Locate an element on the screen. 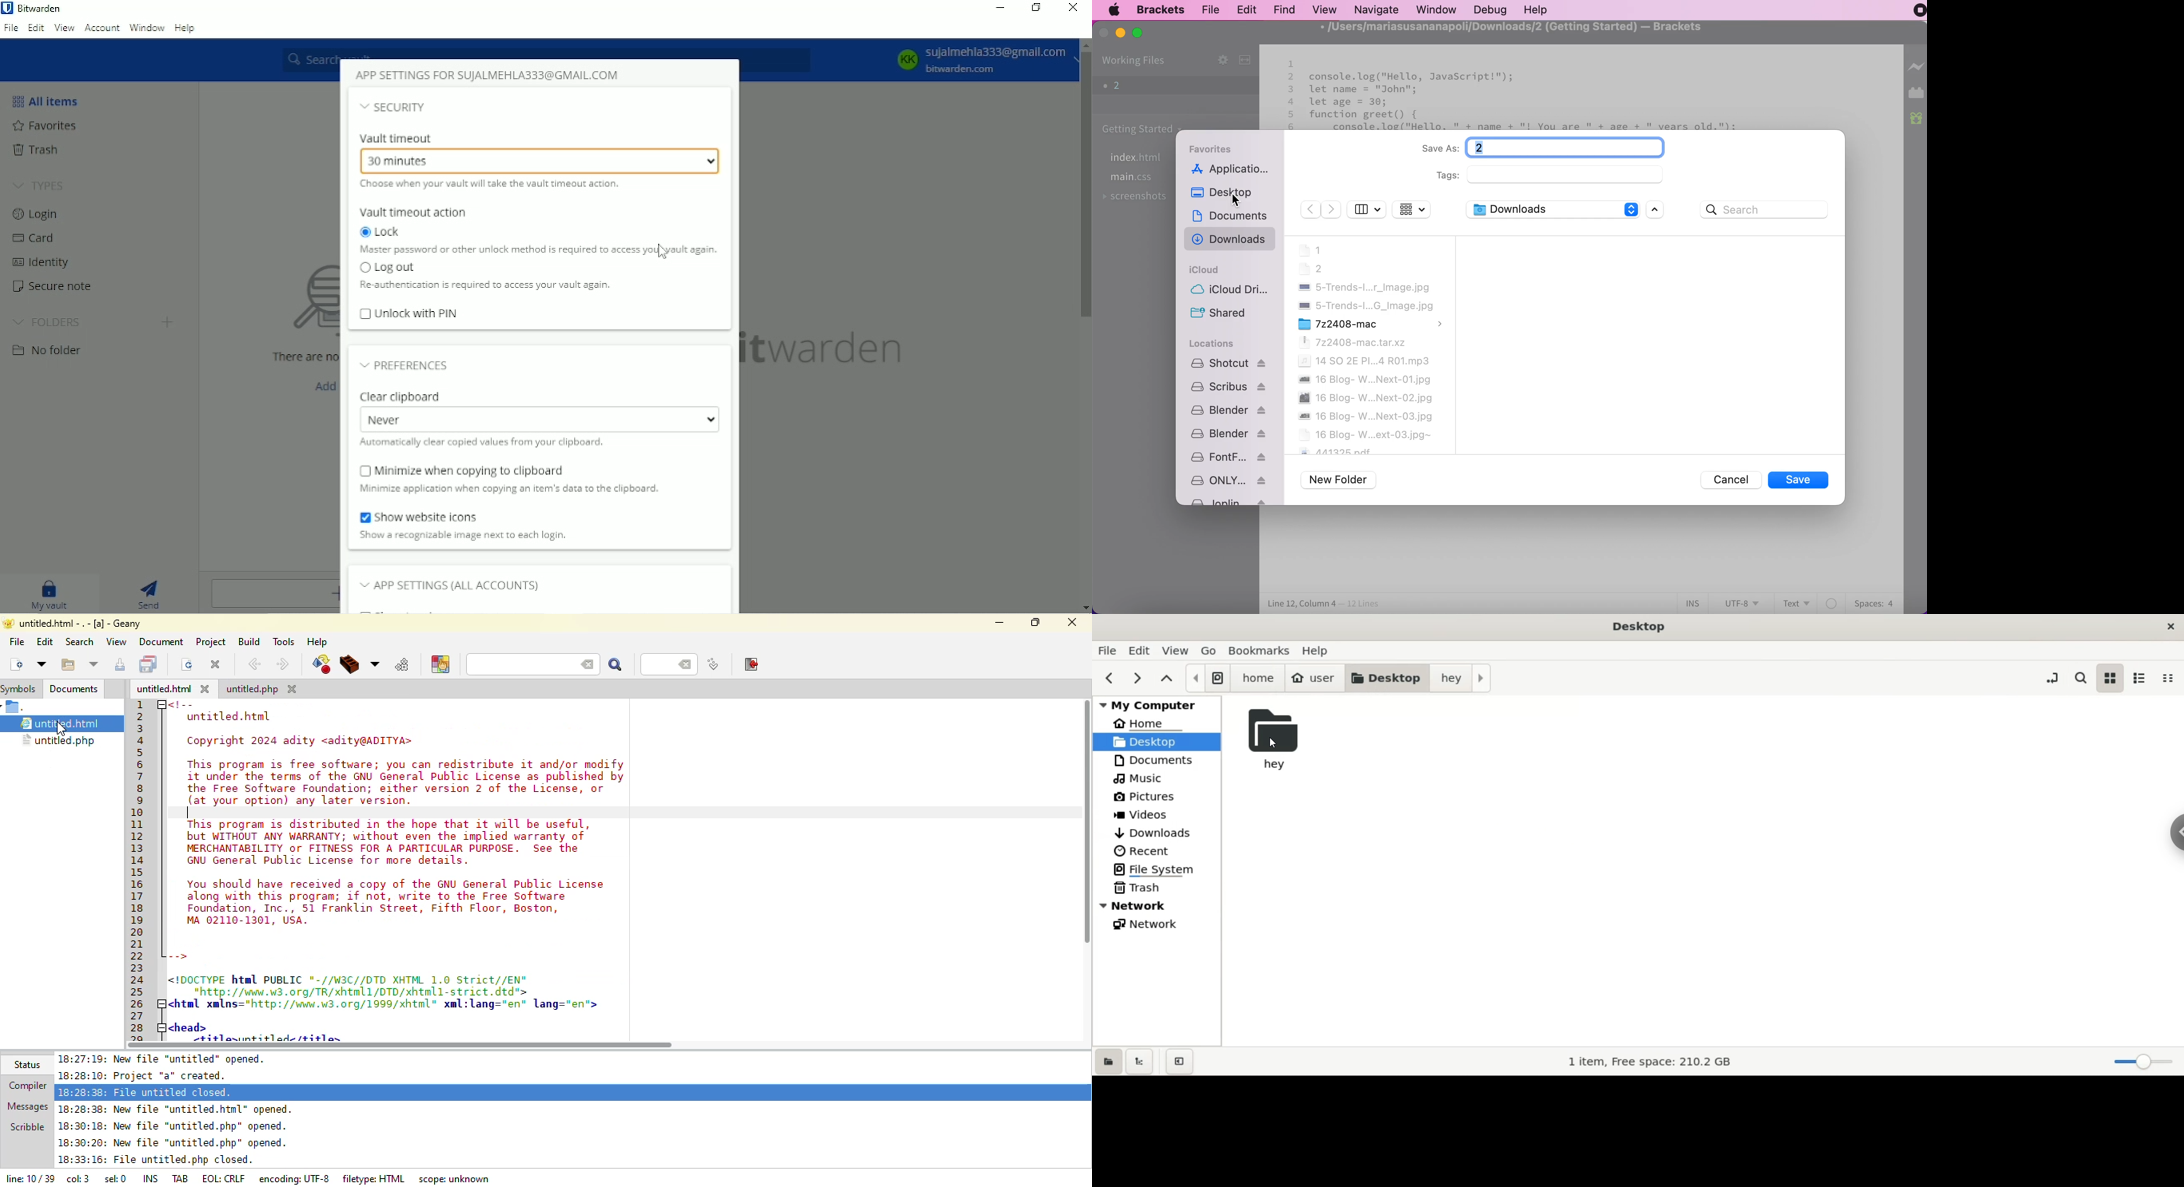 Image resolution: width=2184 pixels, height=1204 pixels. show sidebar is located at coordinates (1367, 209).